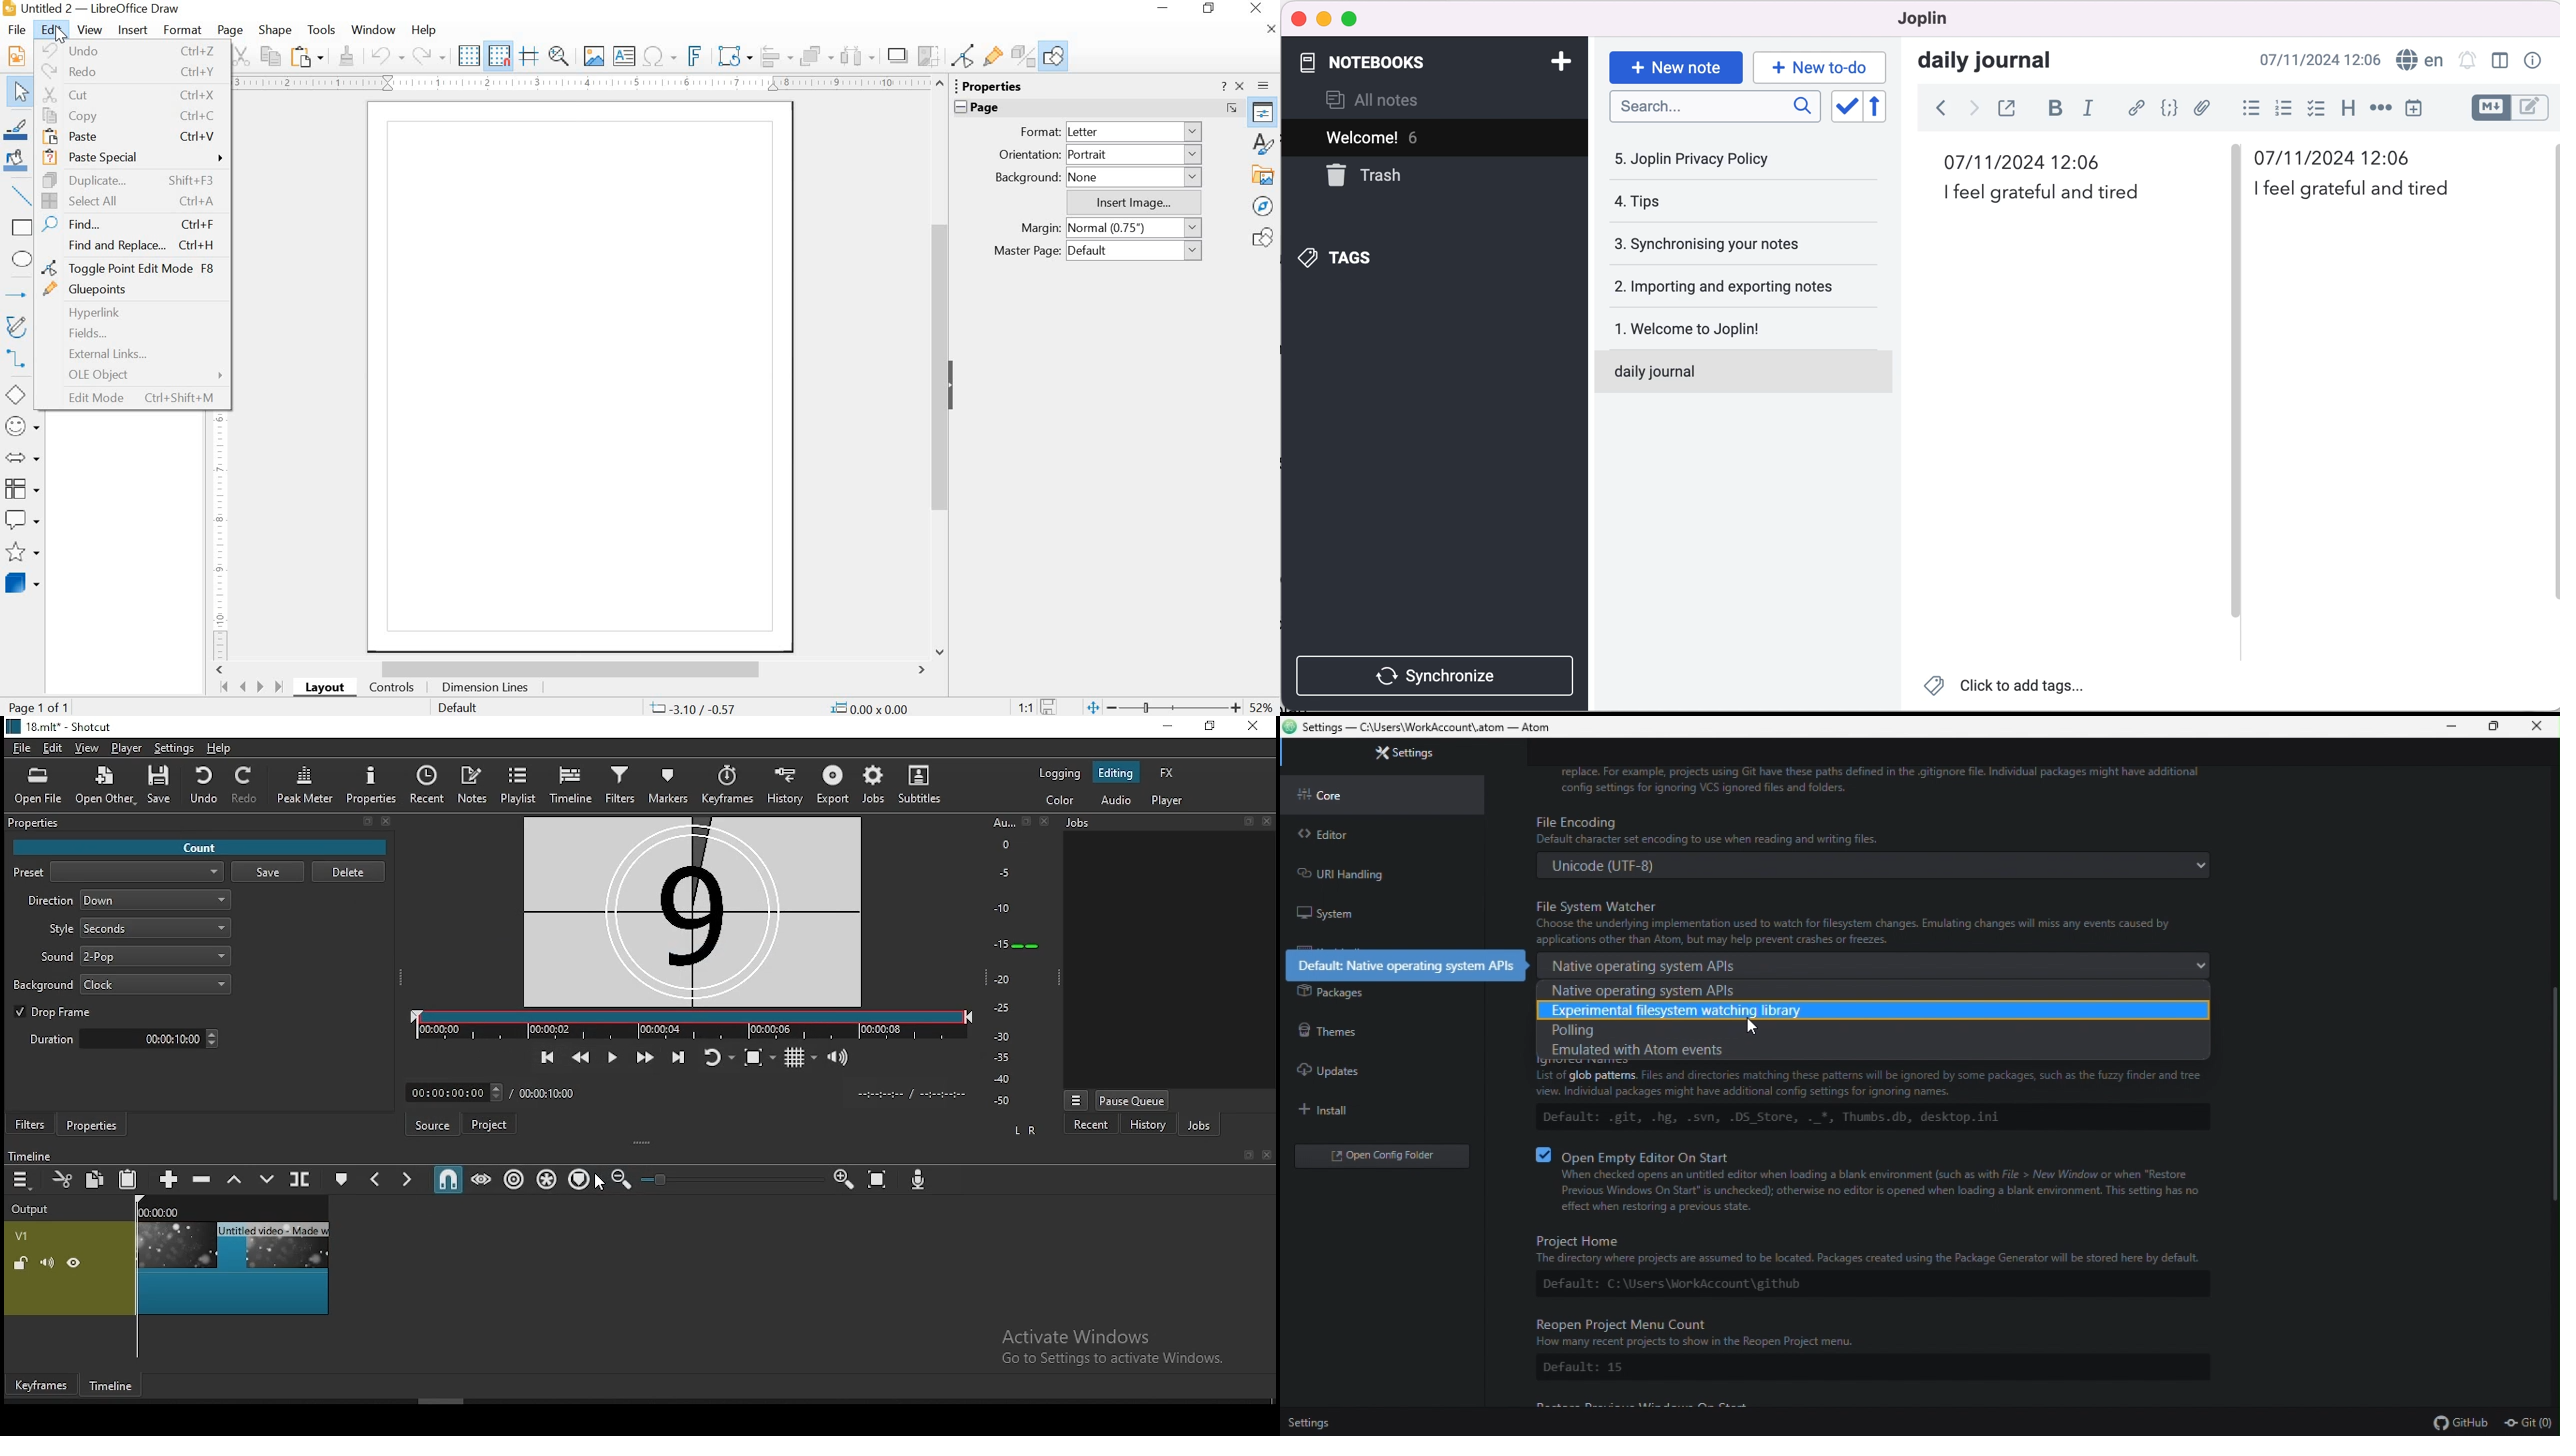  I want to click on Project, so click(488, 1122).